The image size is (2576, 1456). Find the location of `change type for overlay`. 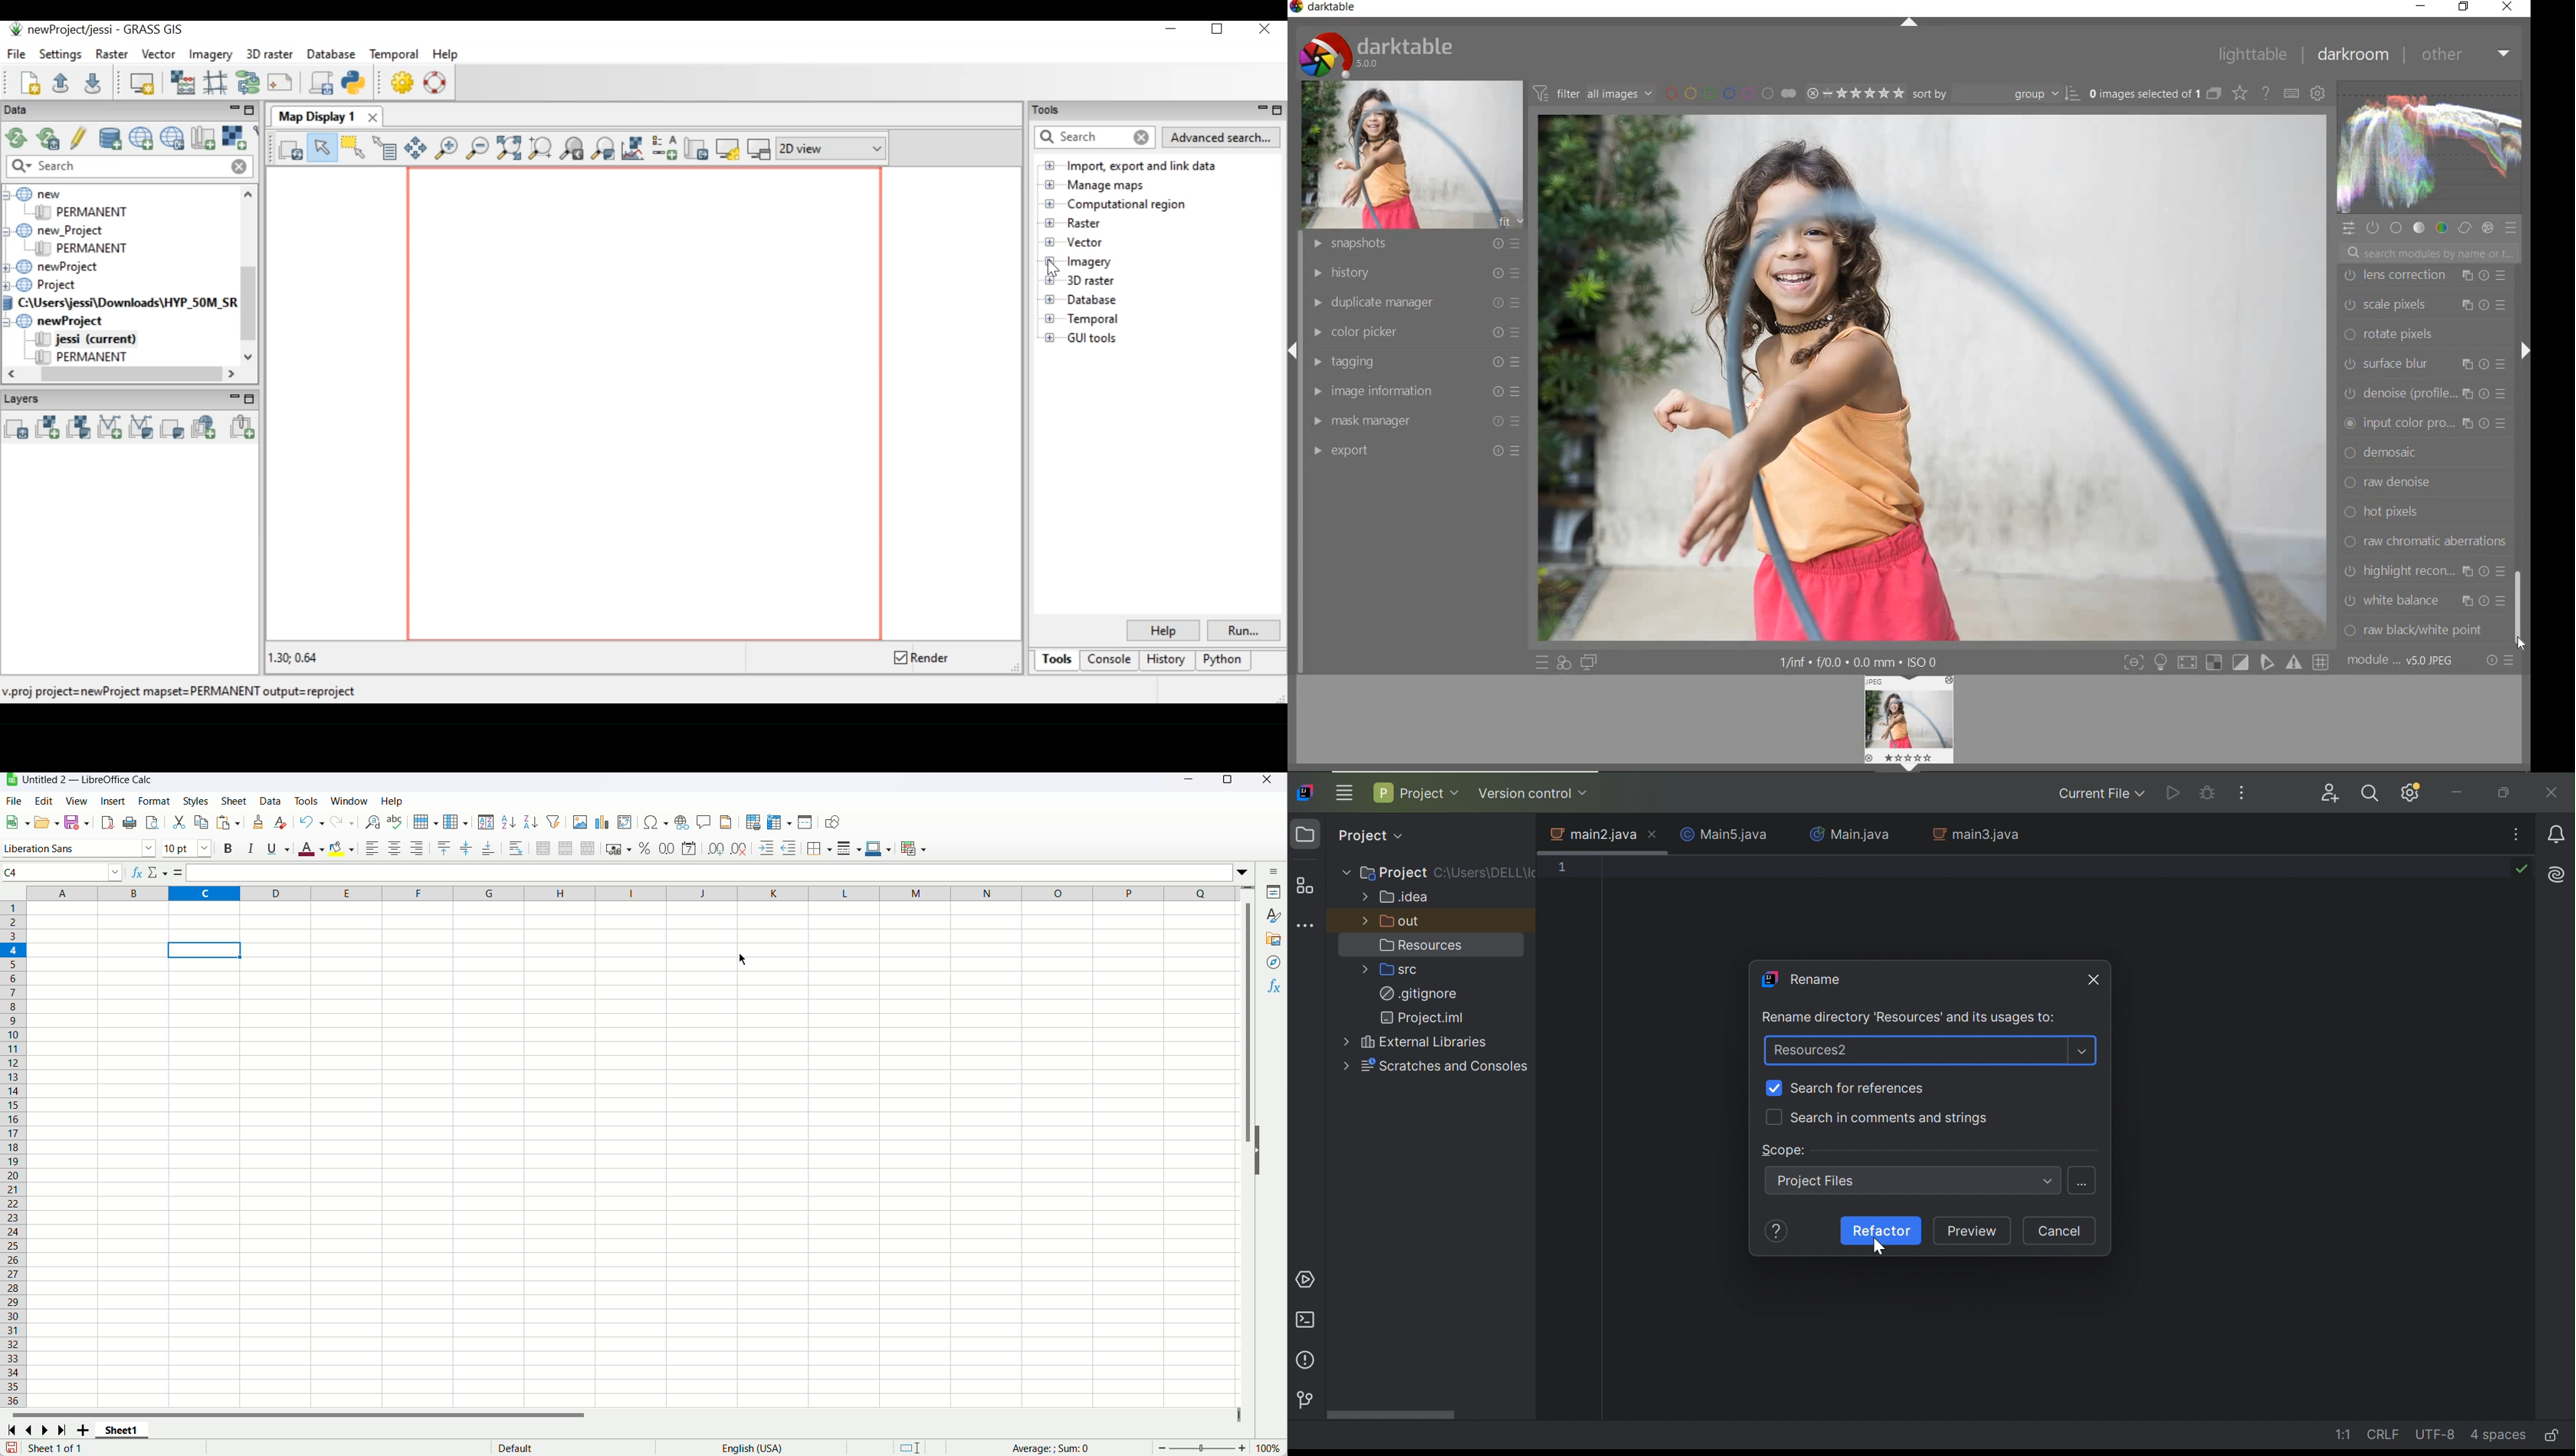

change type for overlay is located at coordinates (2241, 93).